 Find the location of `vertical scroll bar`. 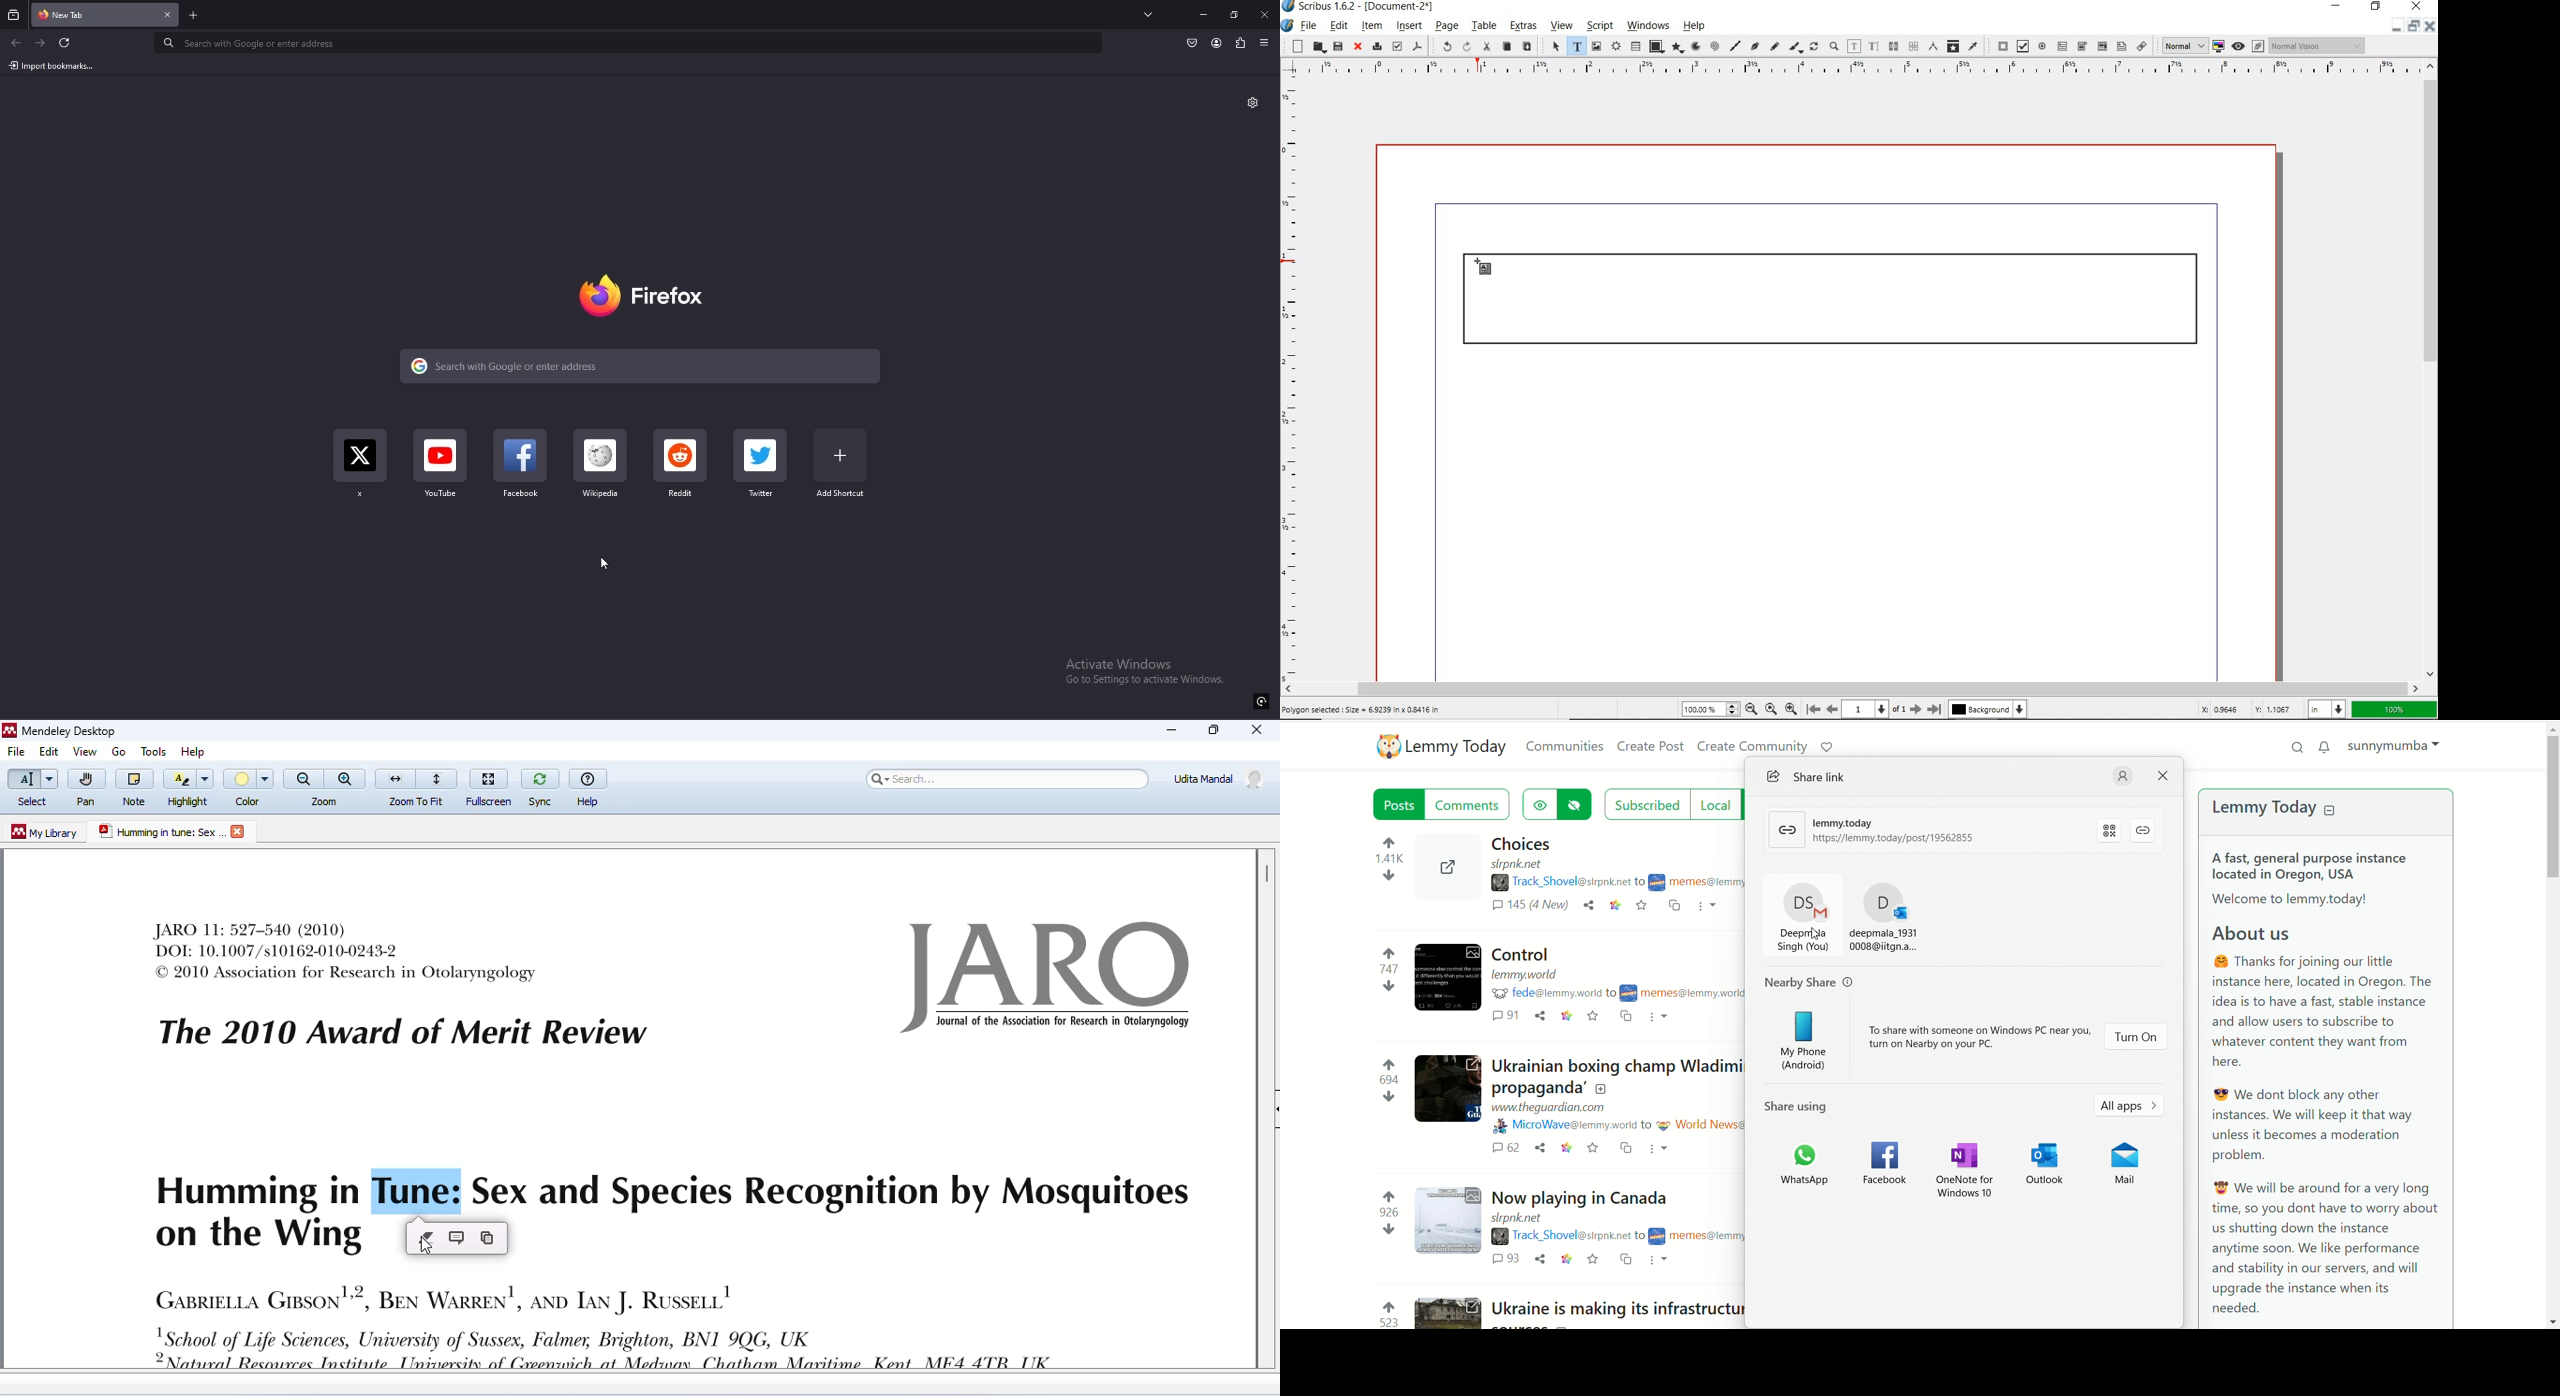

vertical scroll bar is located at coordinates (1265, 873).